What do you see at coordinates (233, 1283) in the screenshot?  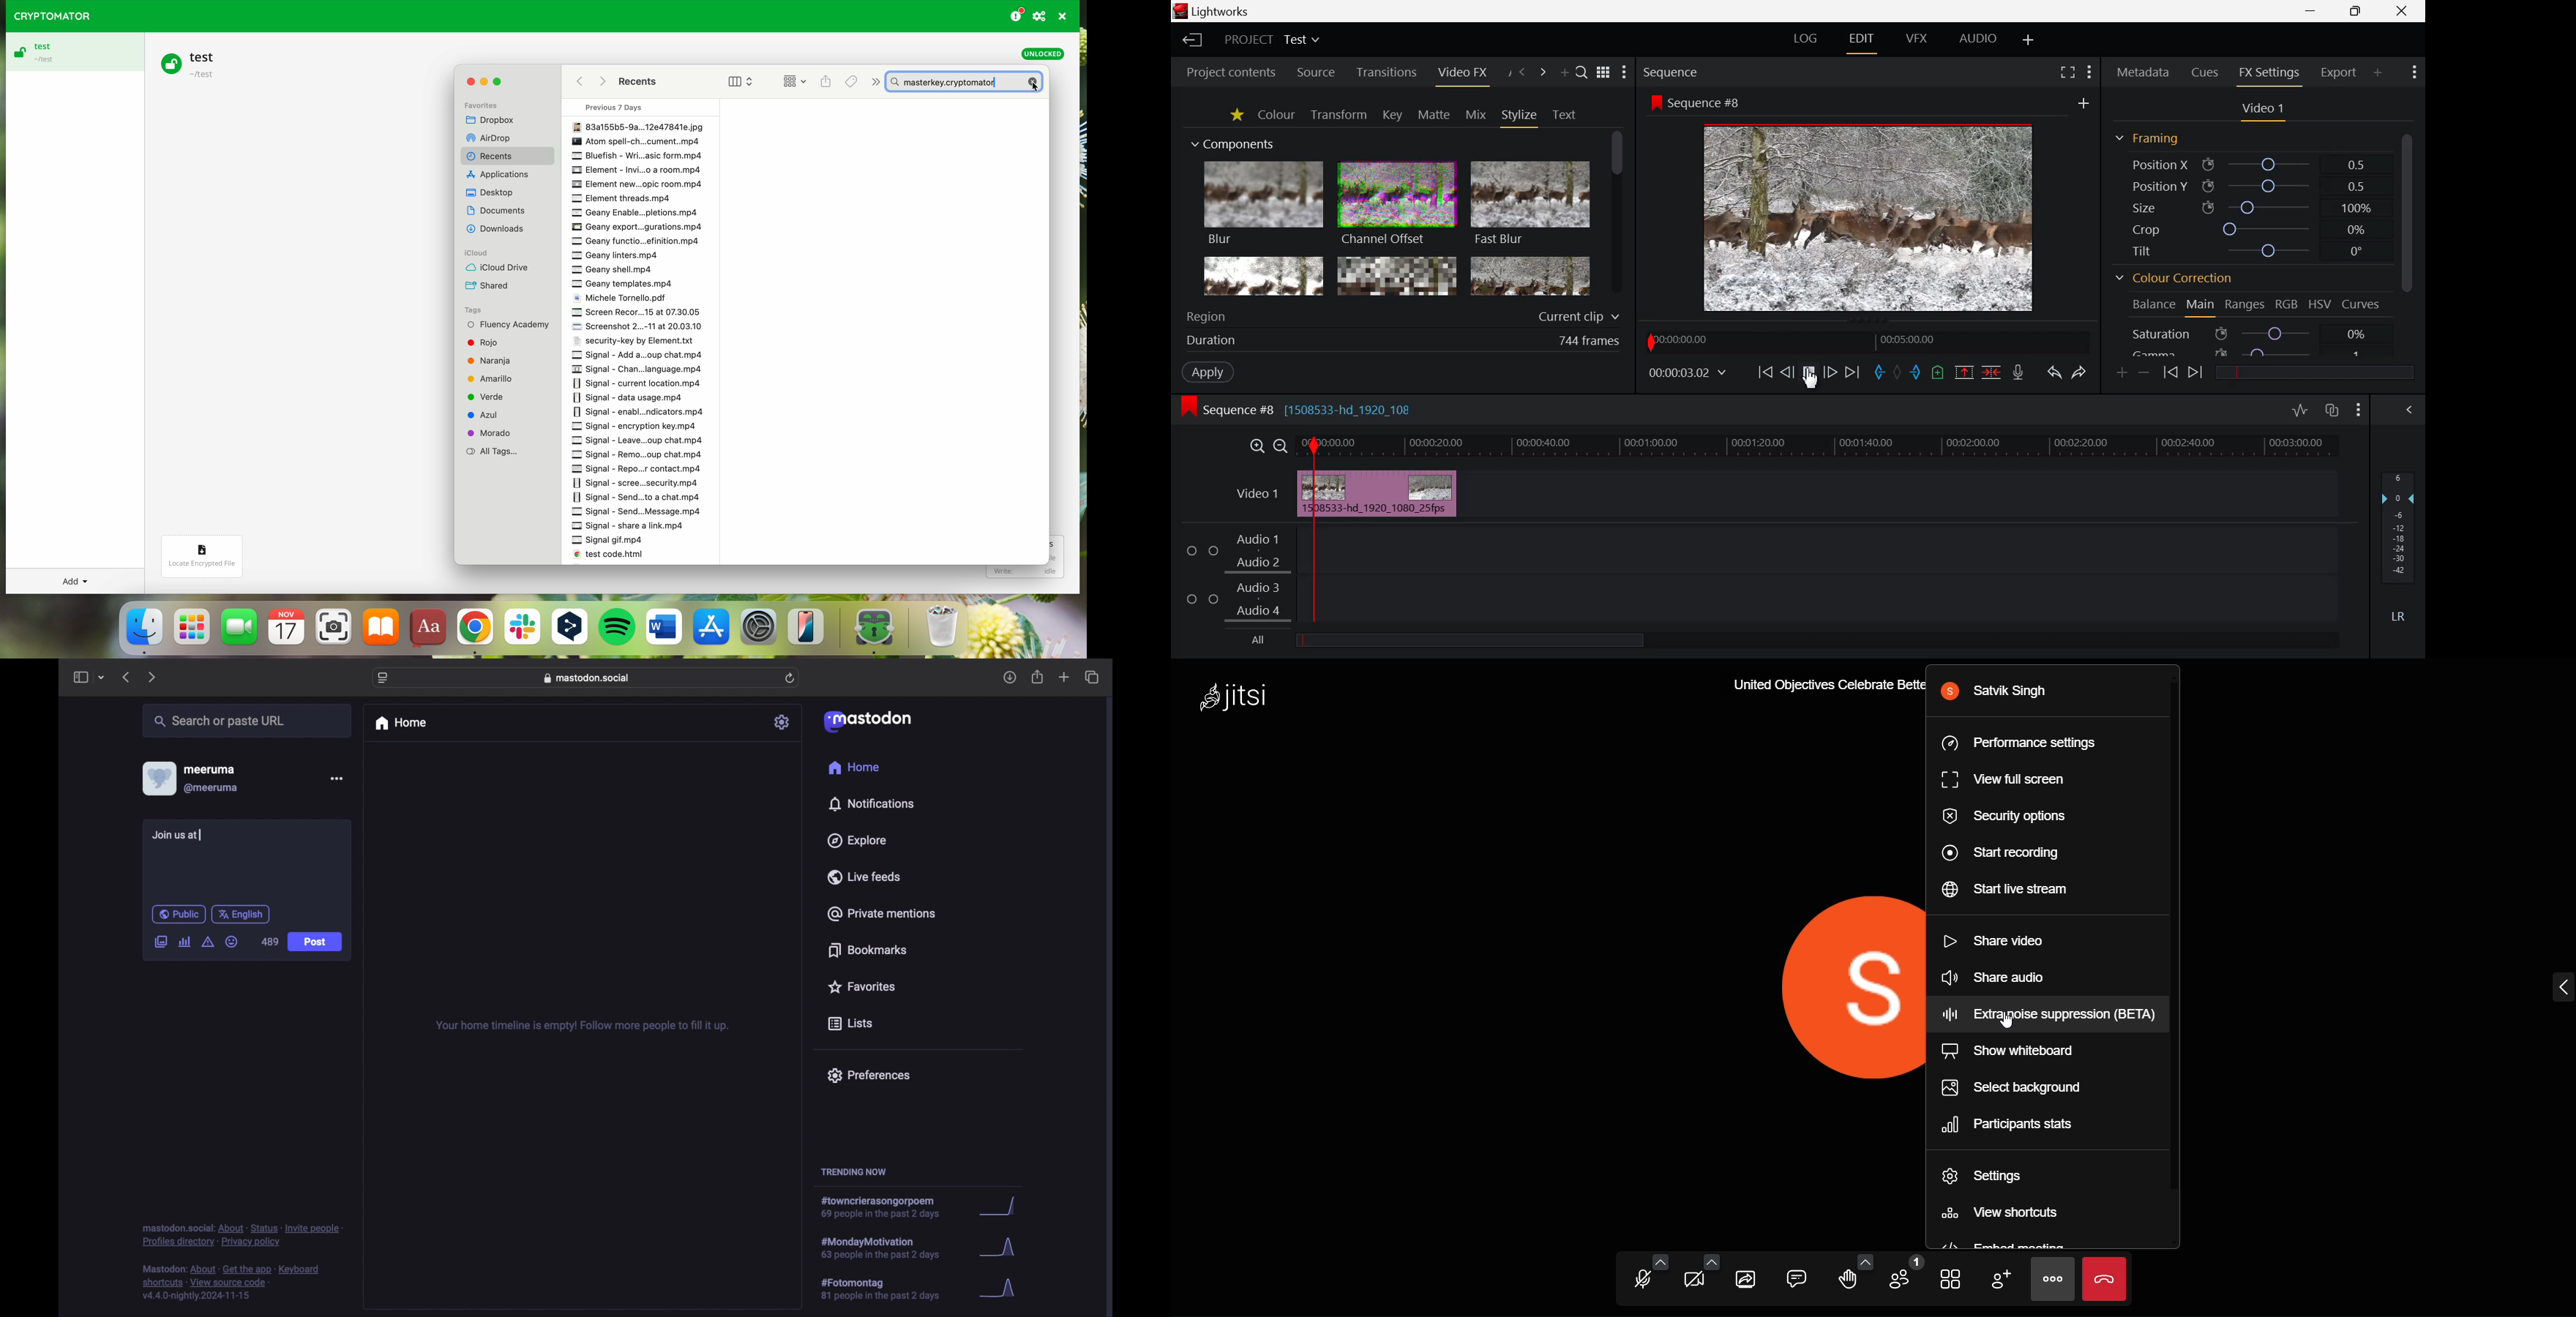 I see `footnote` at bounding box center [233, 1283].